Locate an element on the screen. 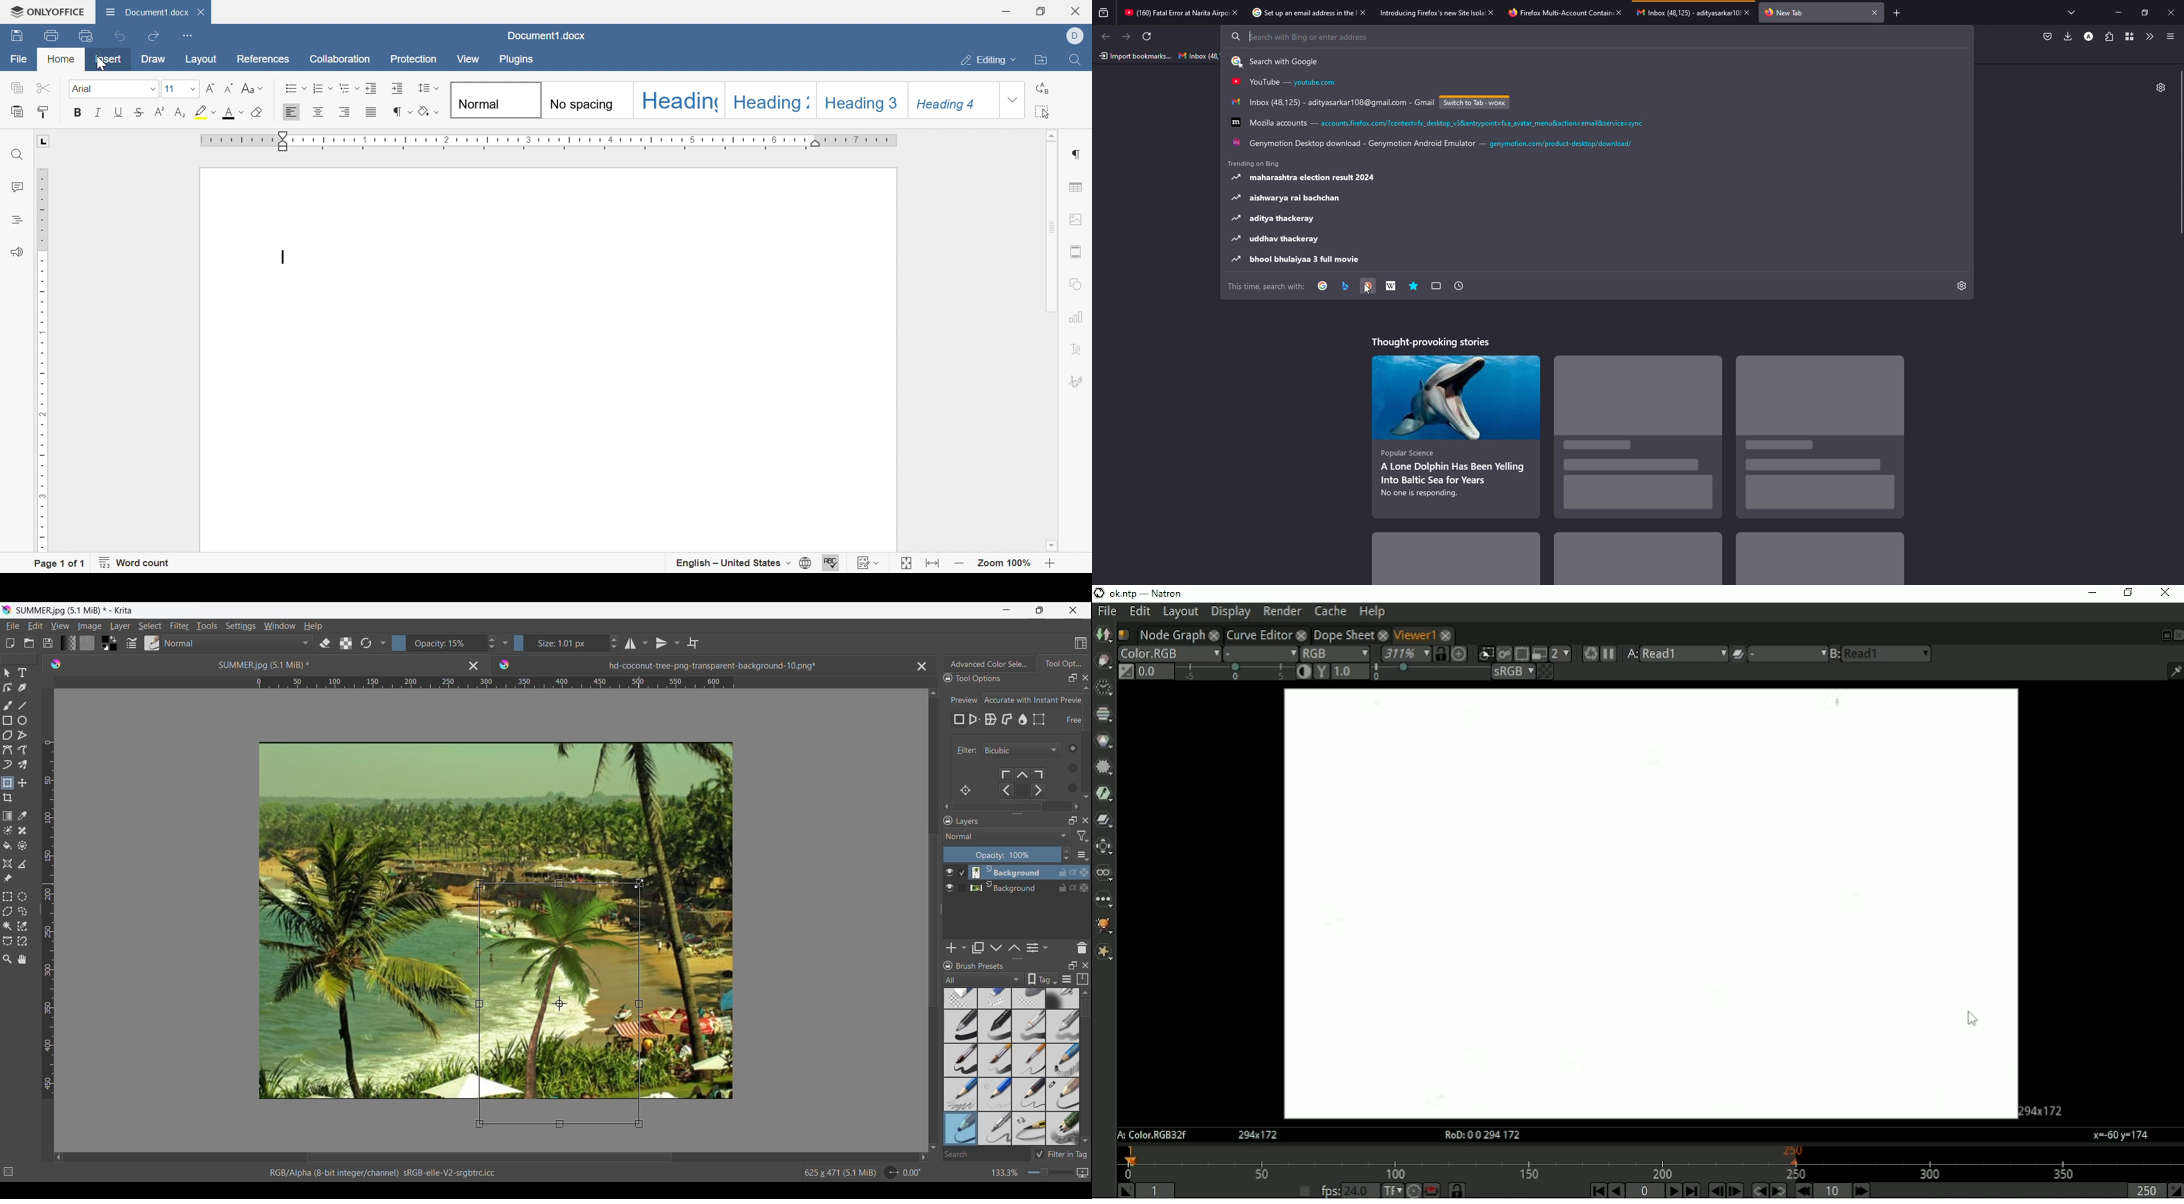  tab is located at coordinates (1682, 16).